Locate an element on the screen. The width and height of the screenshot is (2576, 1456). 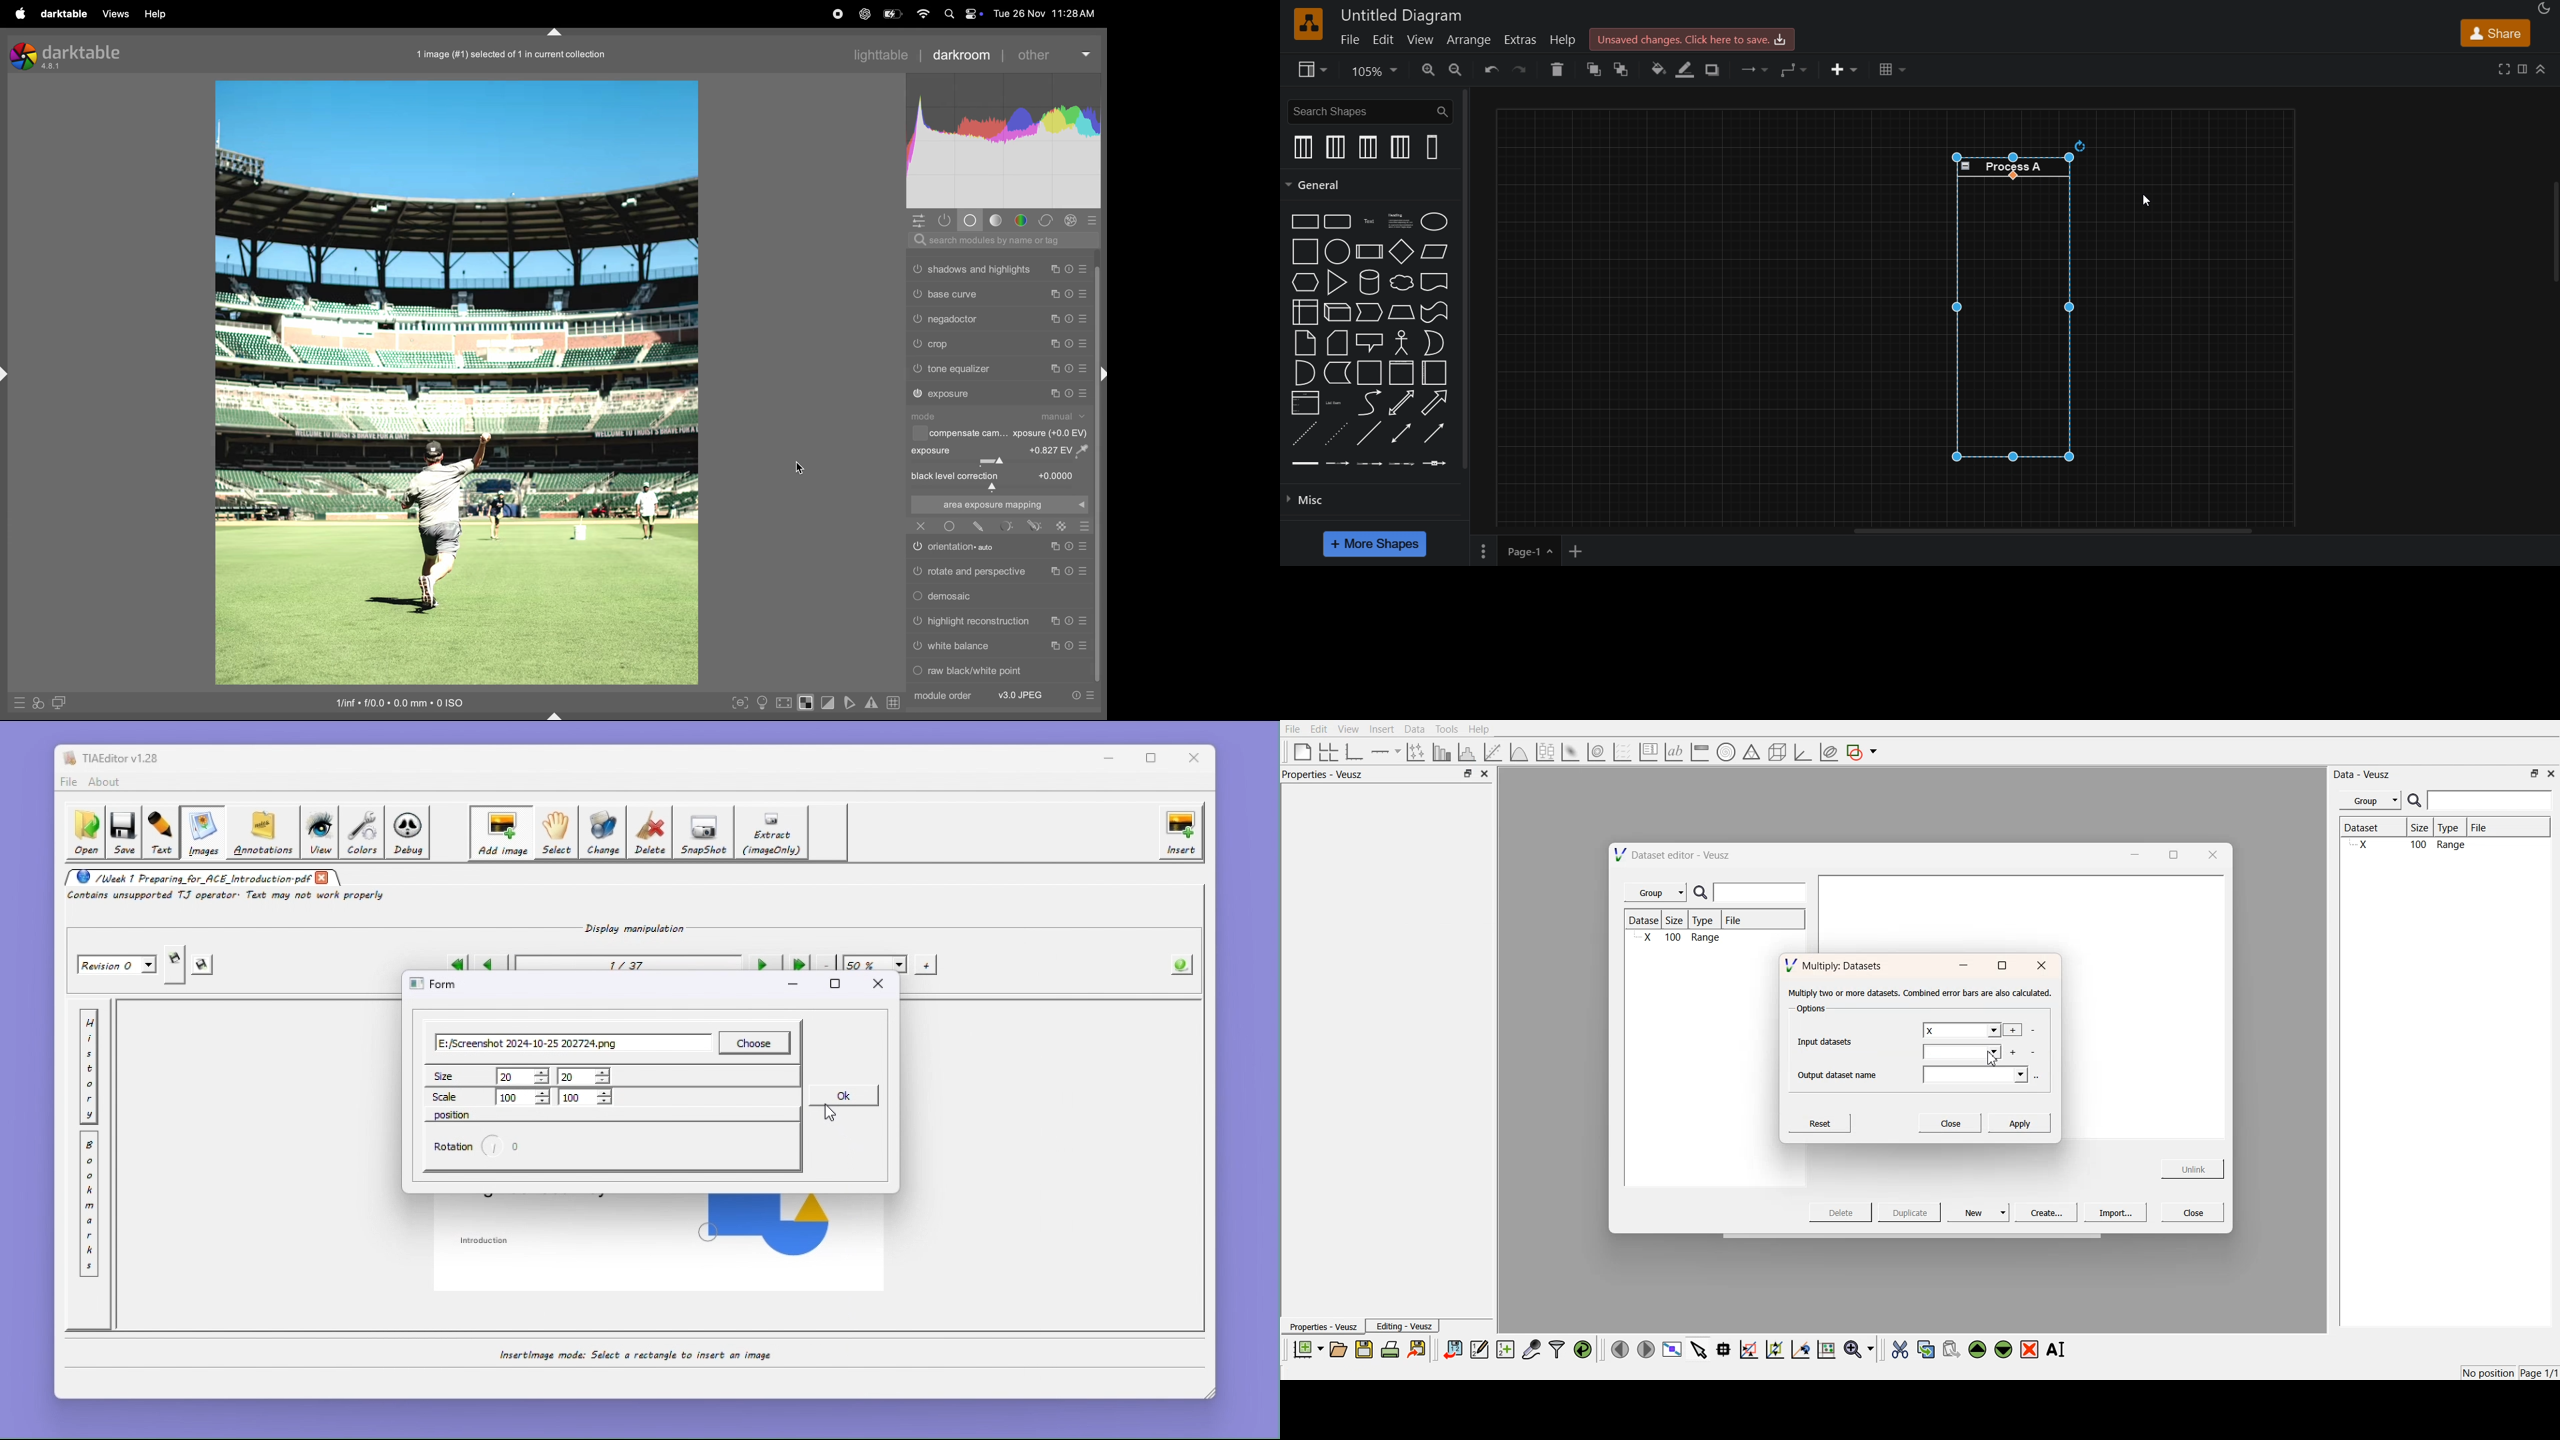
diamond is located at coordinates (1401, 252).